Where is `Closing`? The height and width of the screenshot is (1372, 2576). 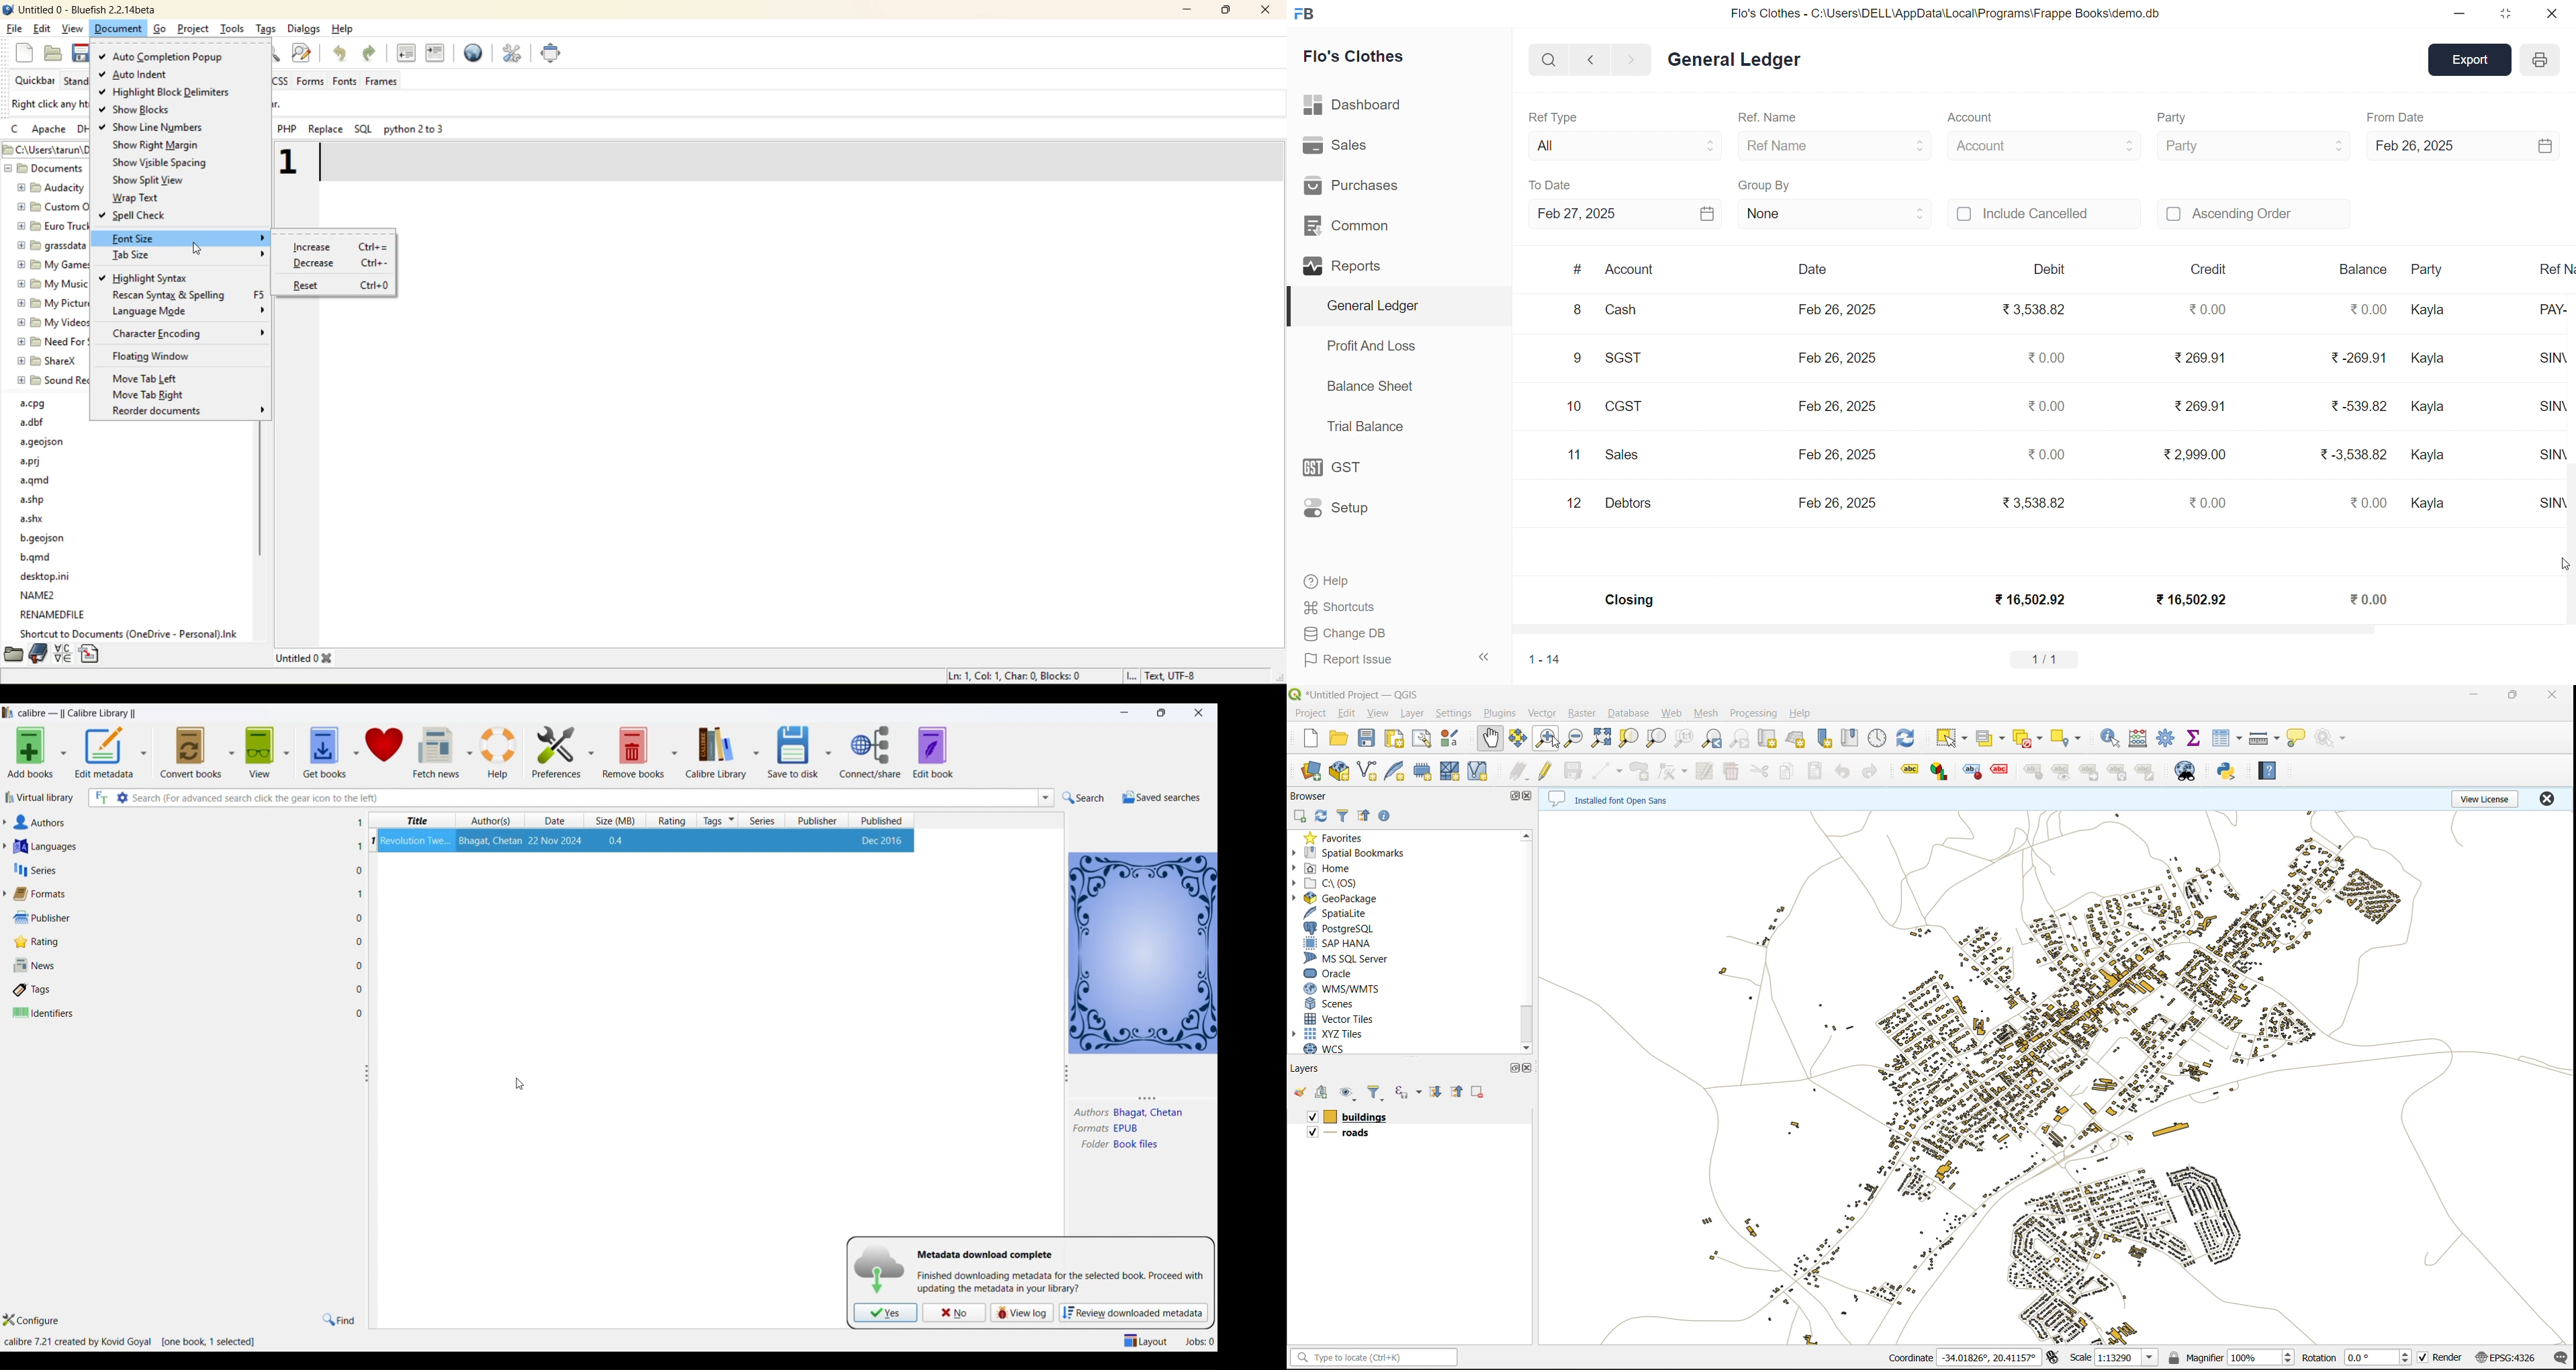
Closing is located at coordinates (1630, 602).